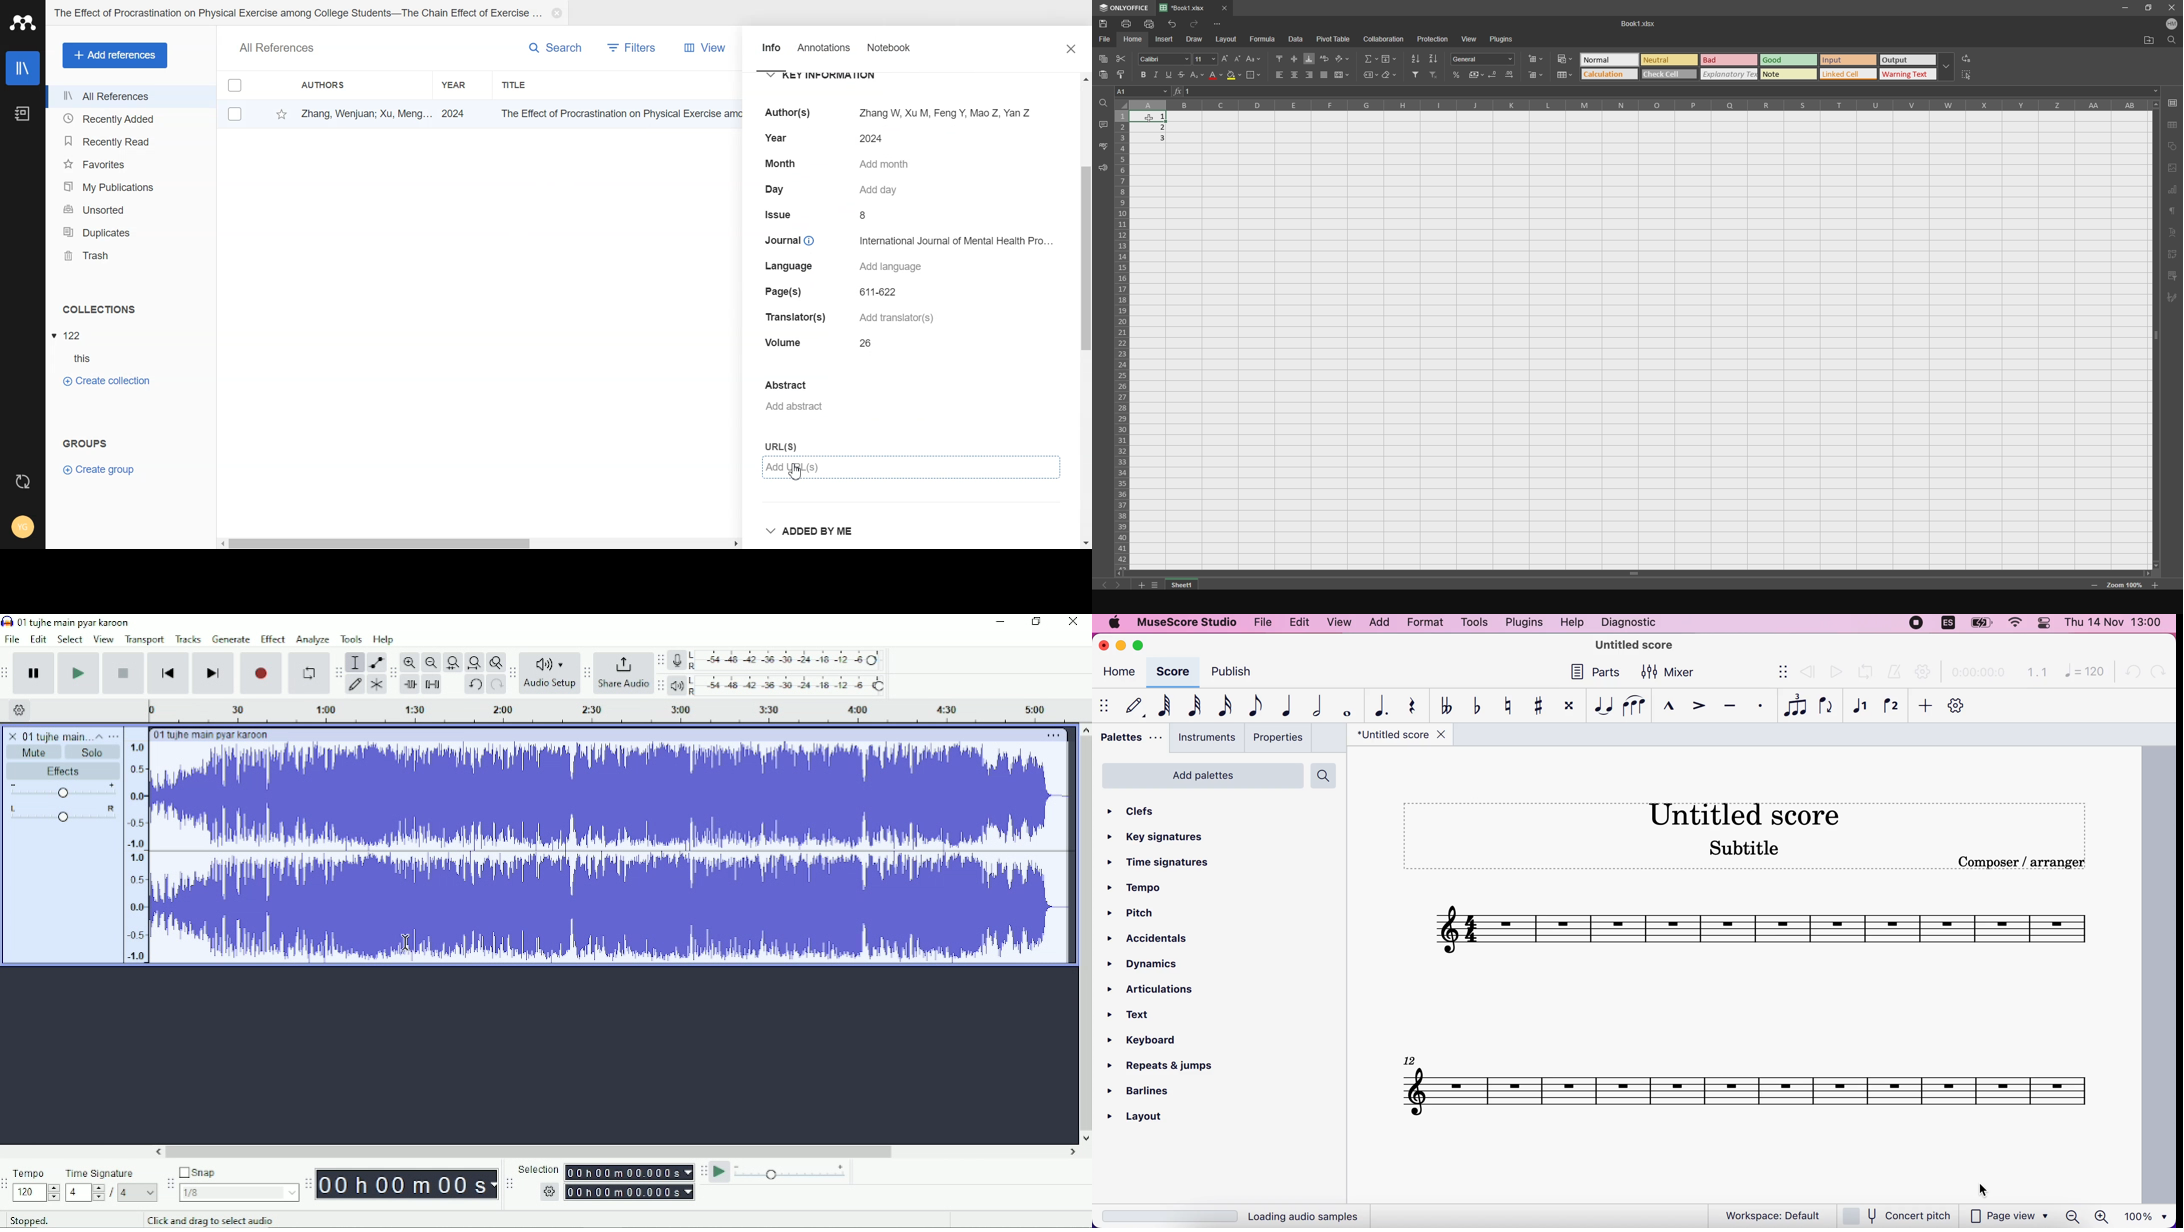 The height and width of the screenshot is (1232, 2184). I want to click on Audacity record meter toolbar, so click(660, 661).